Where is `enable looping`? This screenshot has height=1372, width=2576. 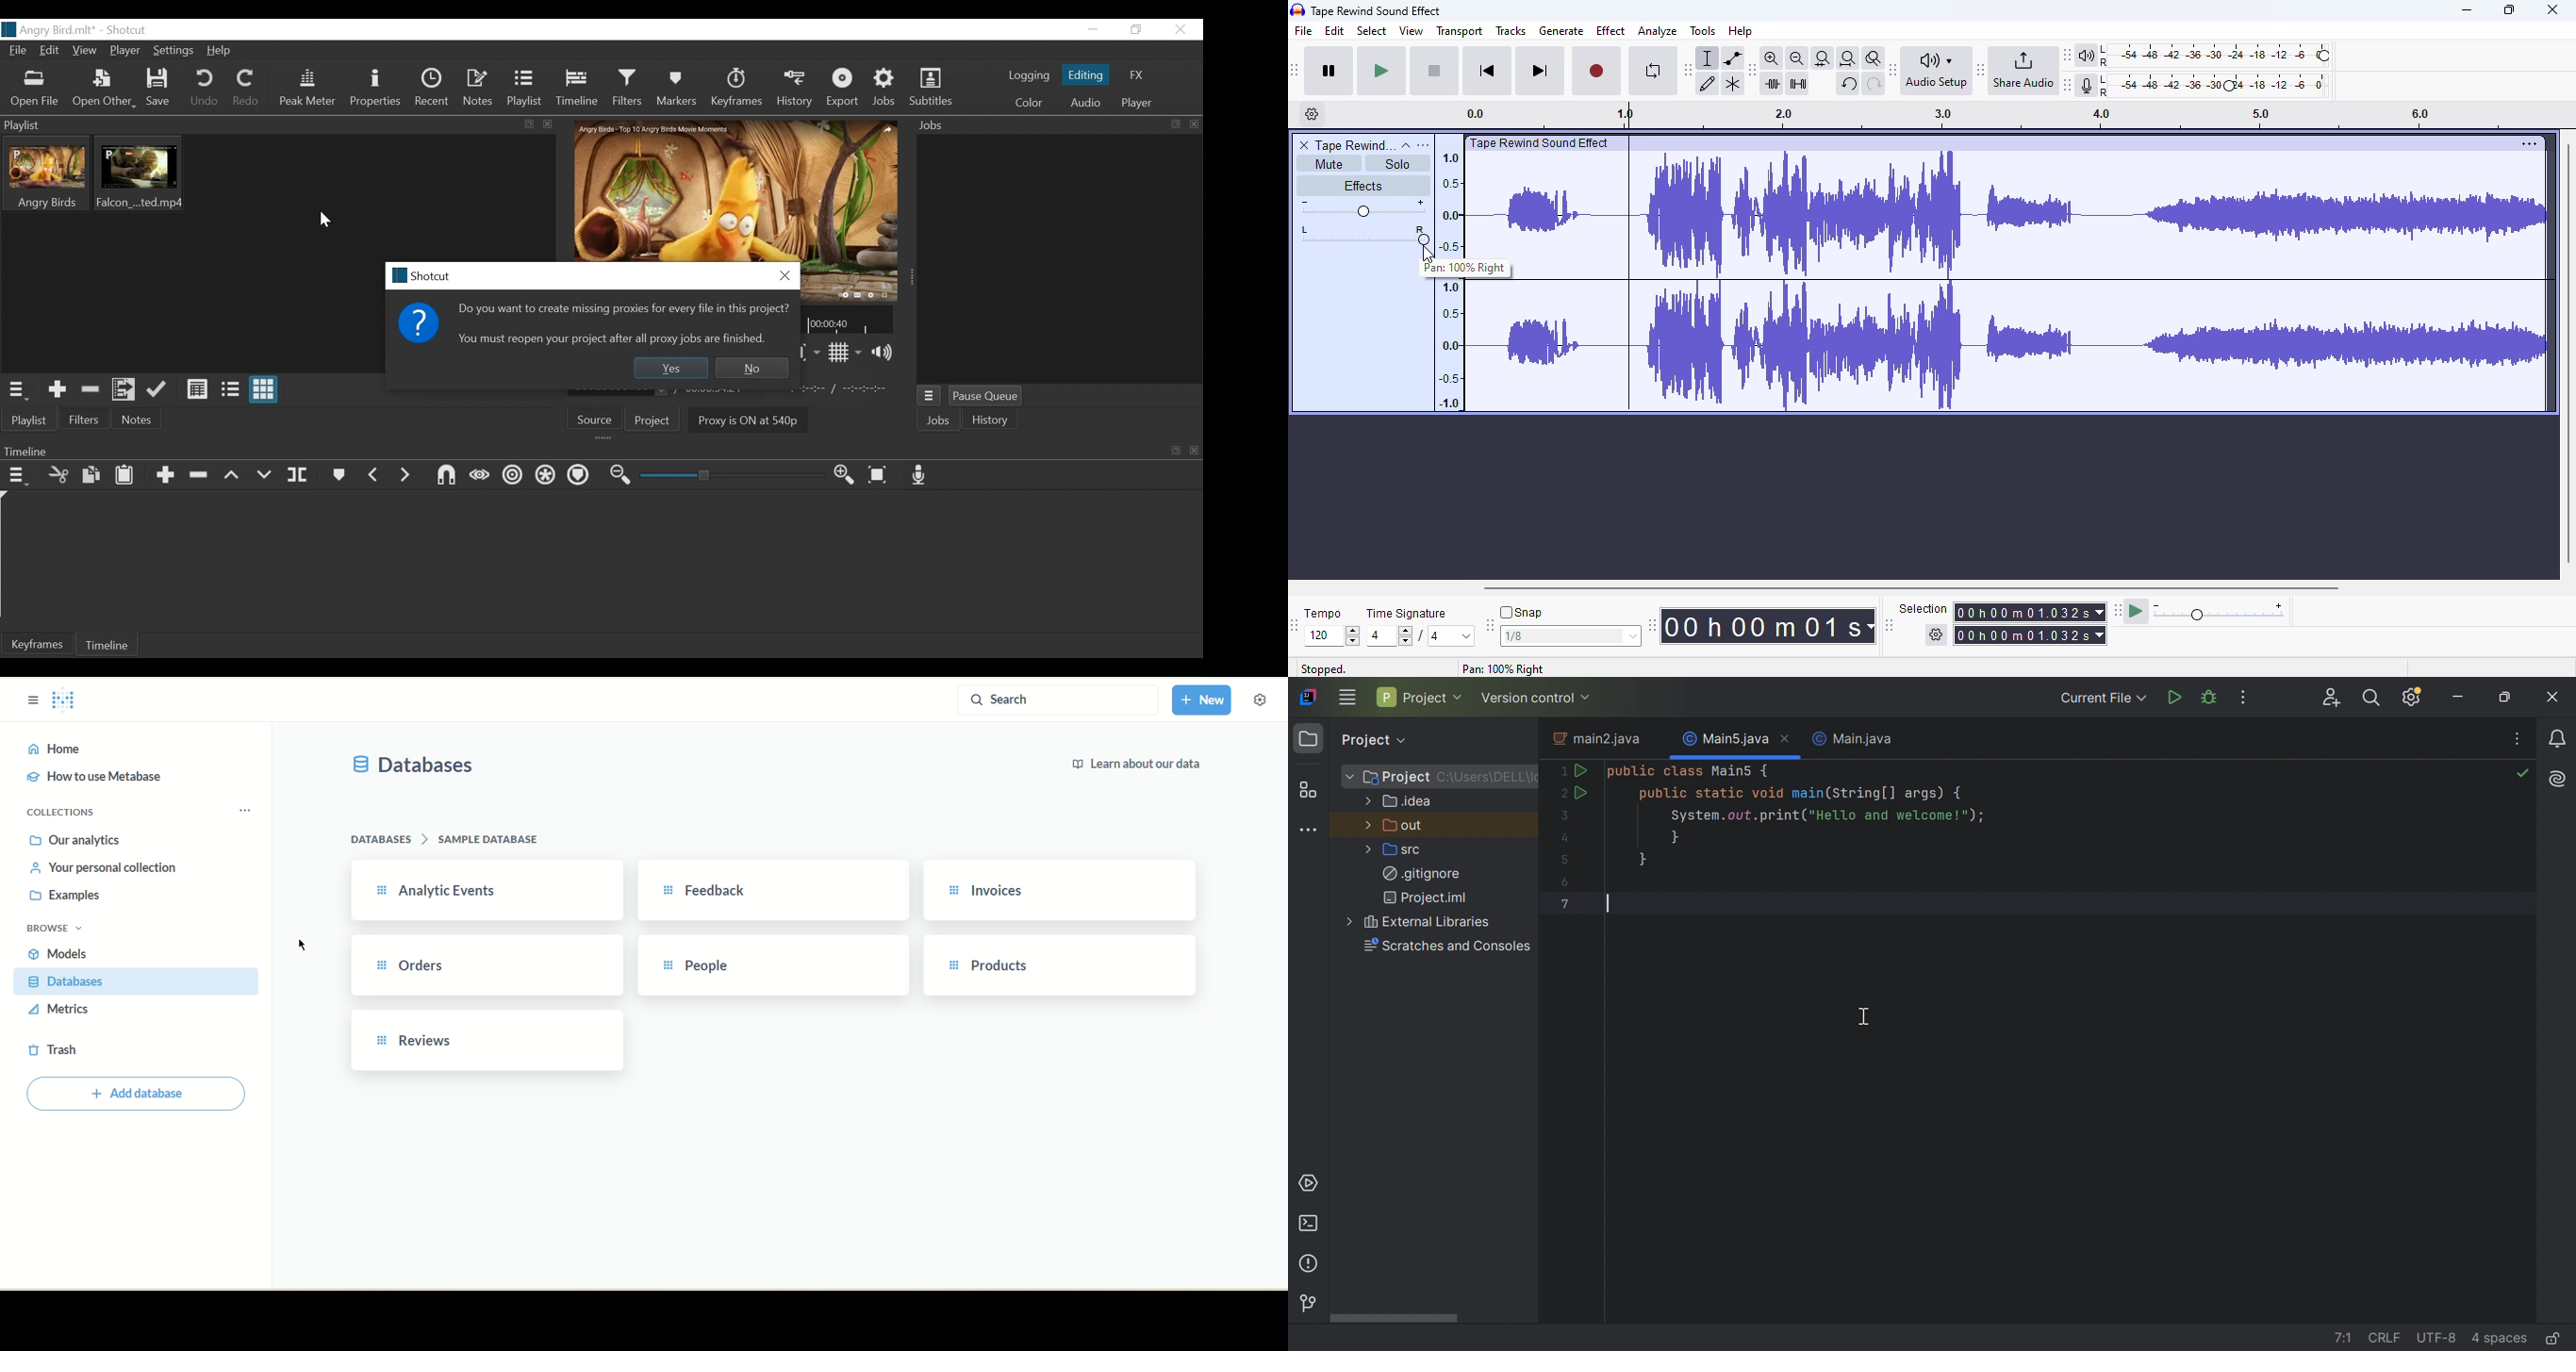
enable looping is located at coordinates (1654, 71).